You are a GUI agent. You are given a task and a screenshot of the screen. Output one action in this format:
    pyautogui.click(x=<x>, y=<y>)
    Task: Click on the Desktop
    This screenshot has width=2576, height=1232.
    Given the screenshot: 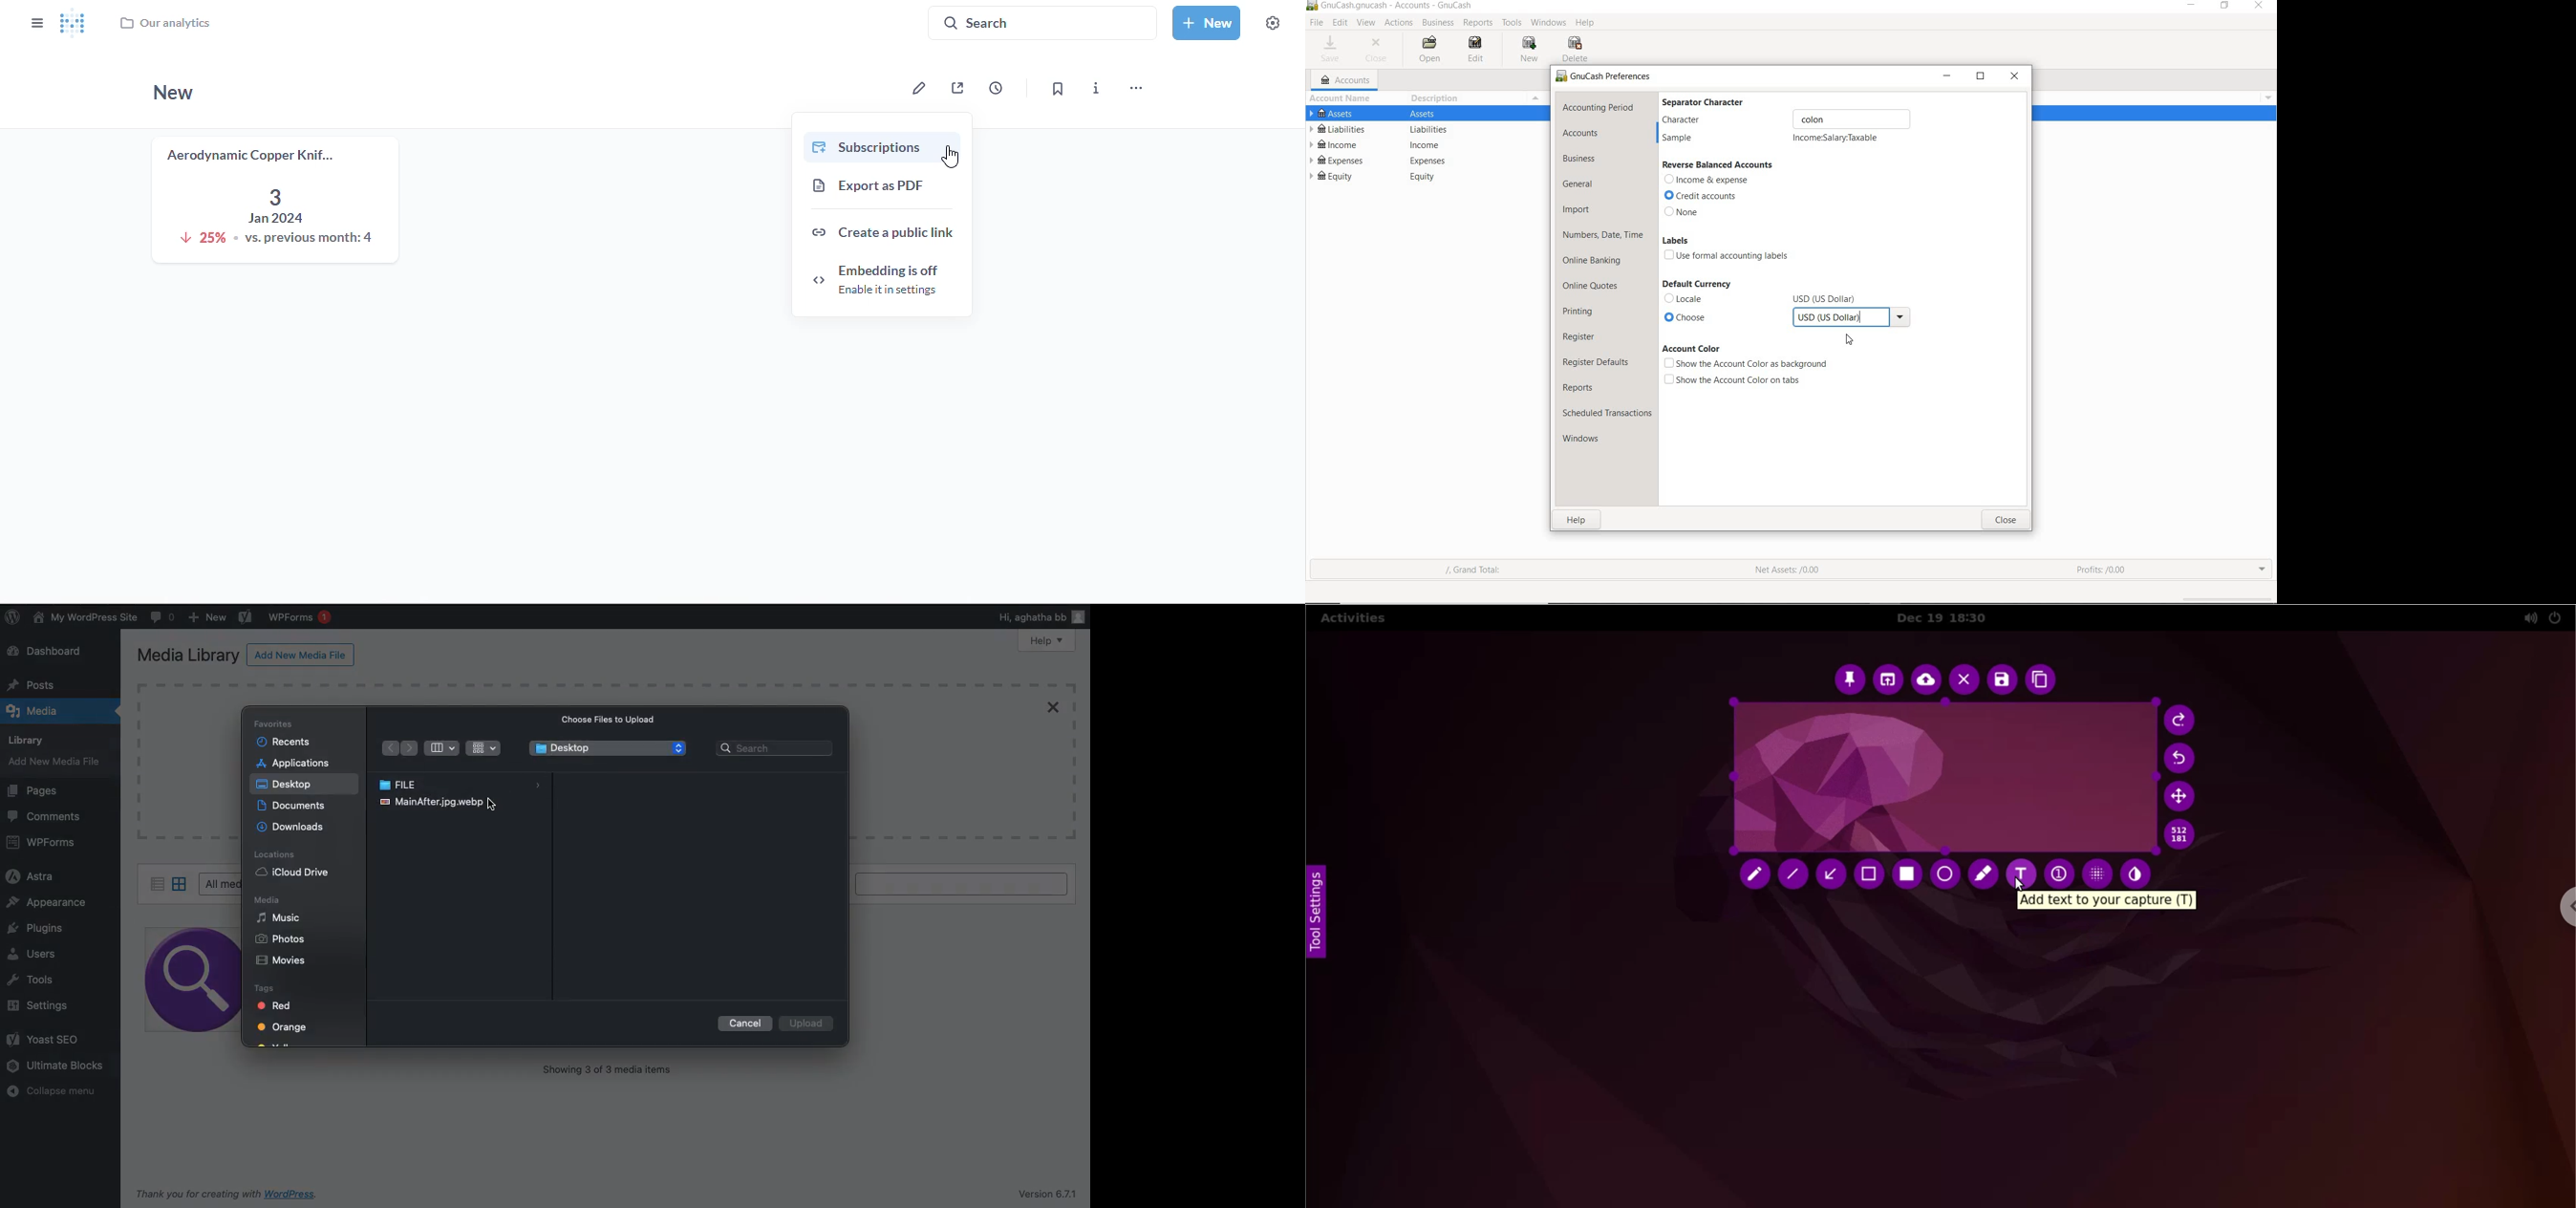 What is the action you would take?
    pyautogui.click(x=609, y=747)
    